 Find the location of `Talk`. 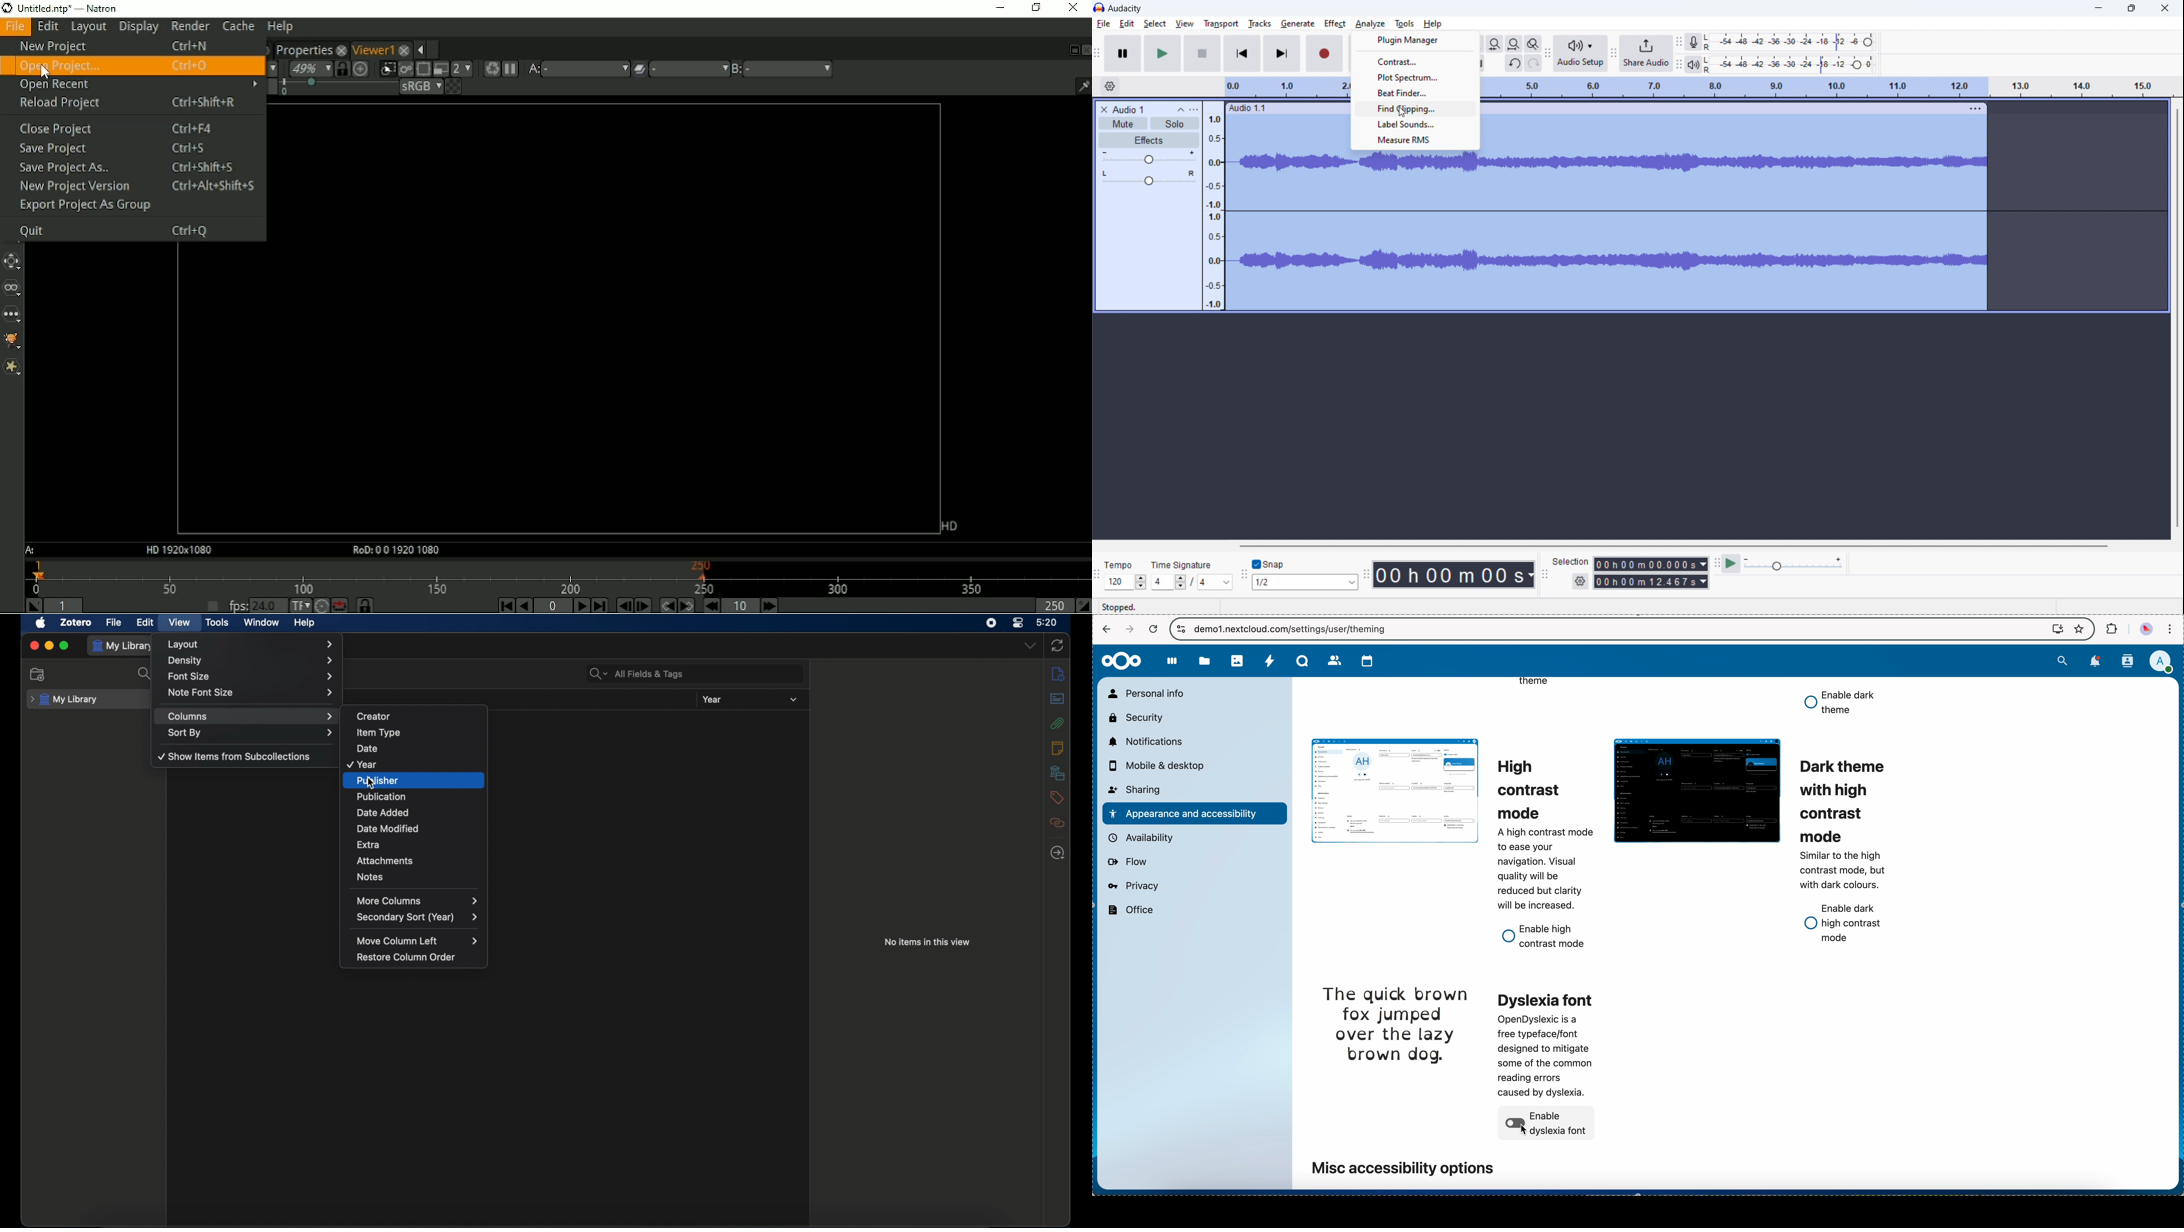

Talk is located at coordinates (1301, 661).